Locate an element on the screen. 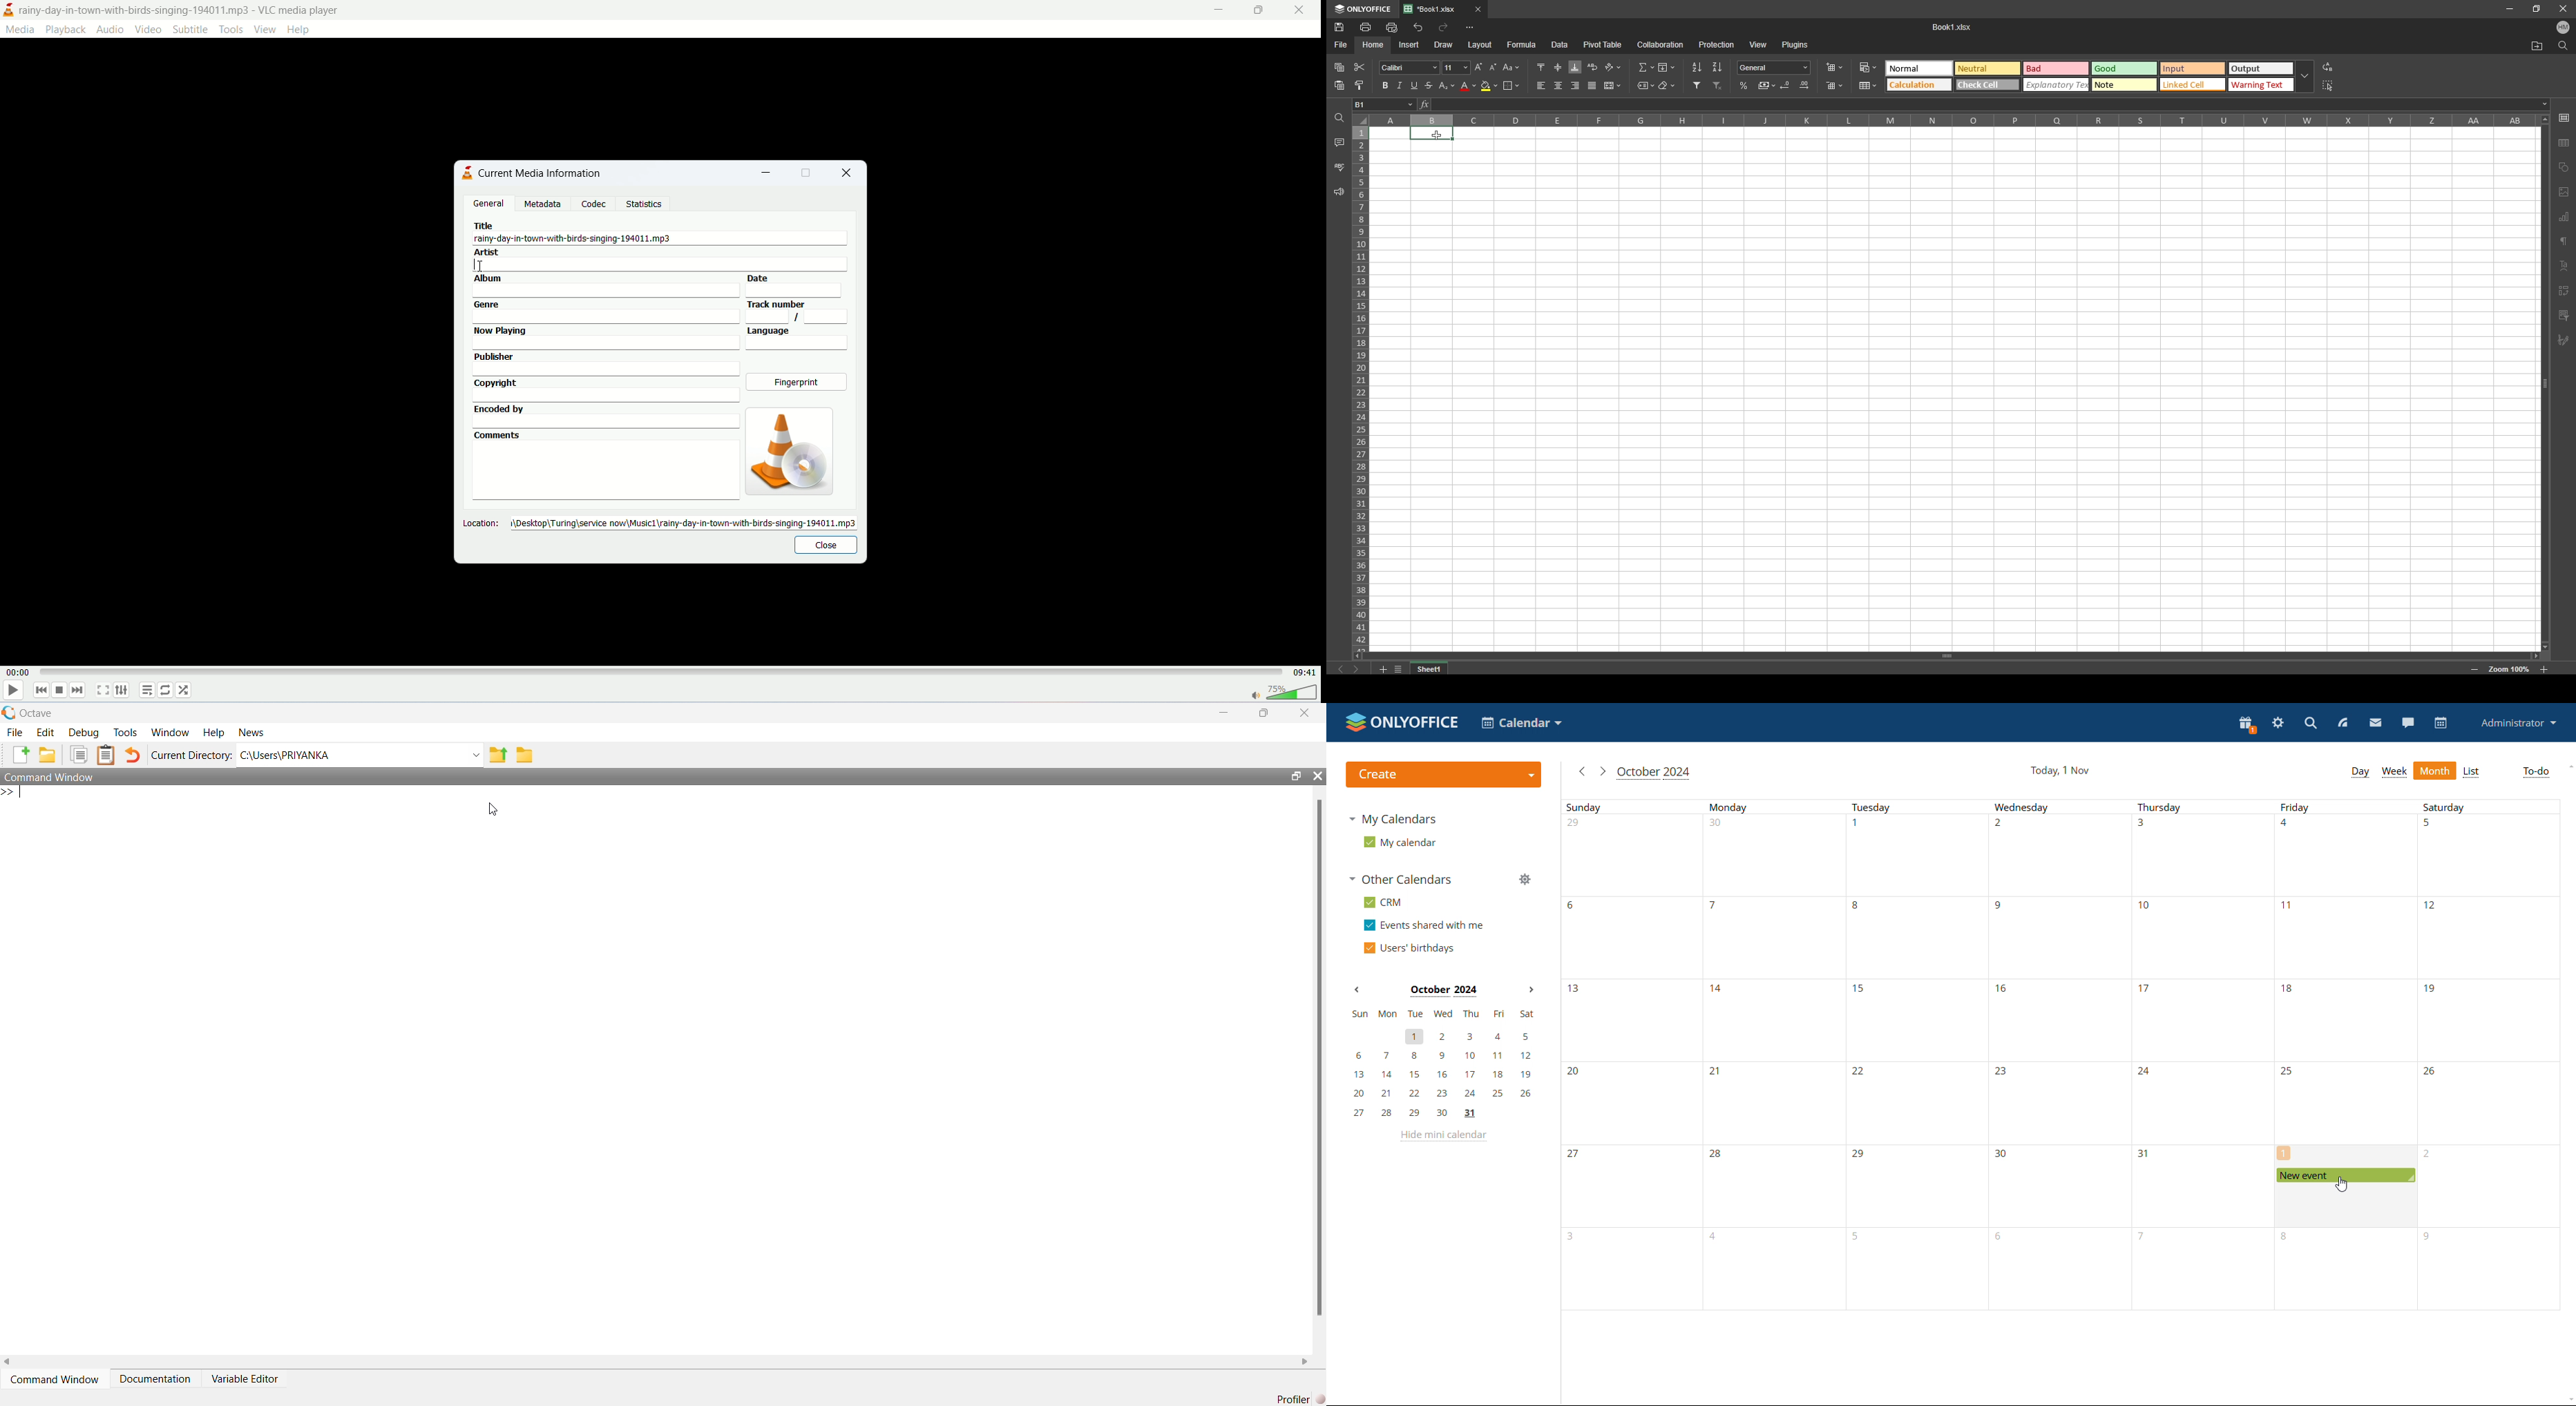 The image size is (2576, 1428). clear is located at coordinates (1666, 85).